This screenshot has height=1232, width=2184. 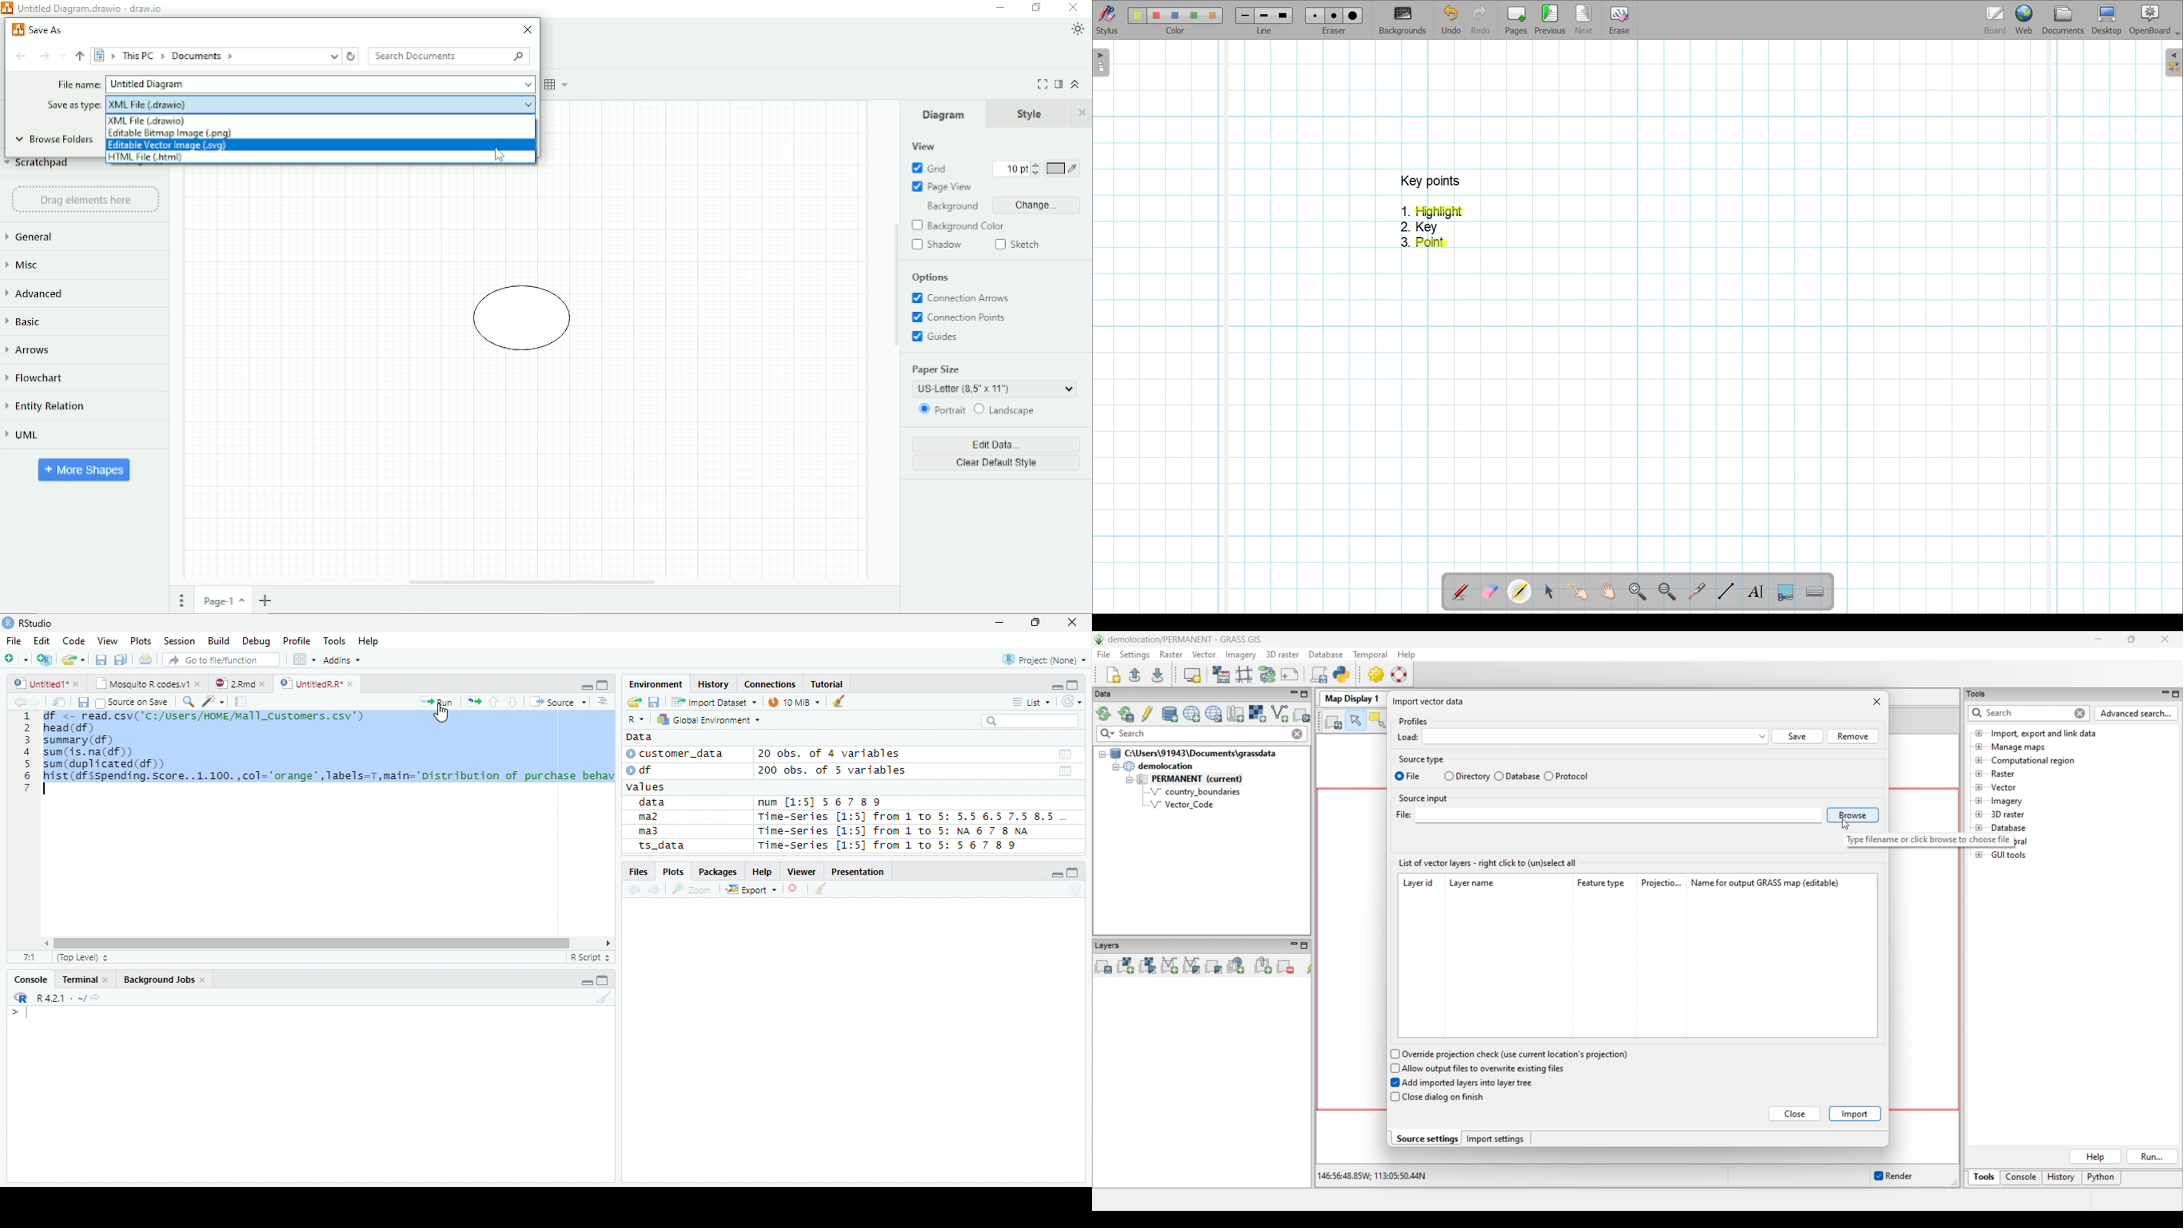 What do you see at coordinates (370, 641) in the screenshot?
I see `Help` at bounding box center [370, 641].